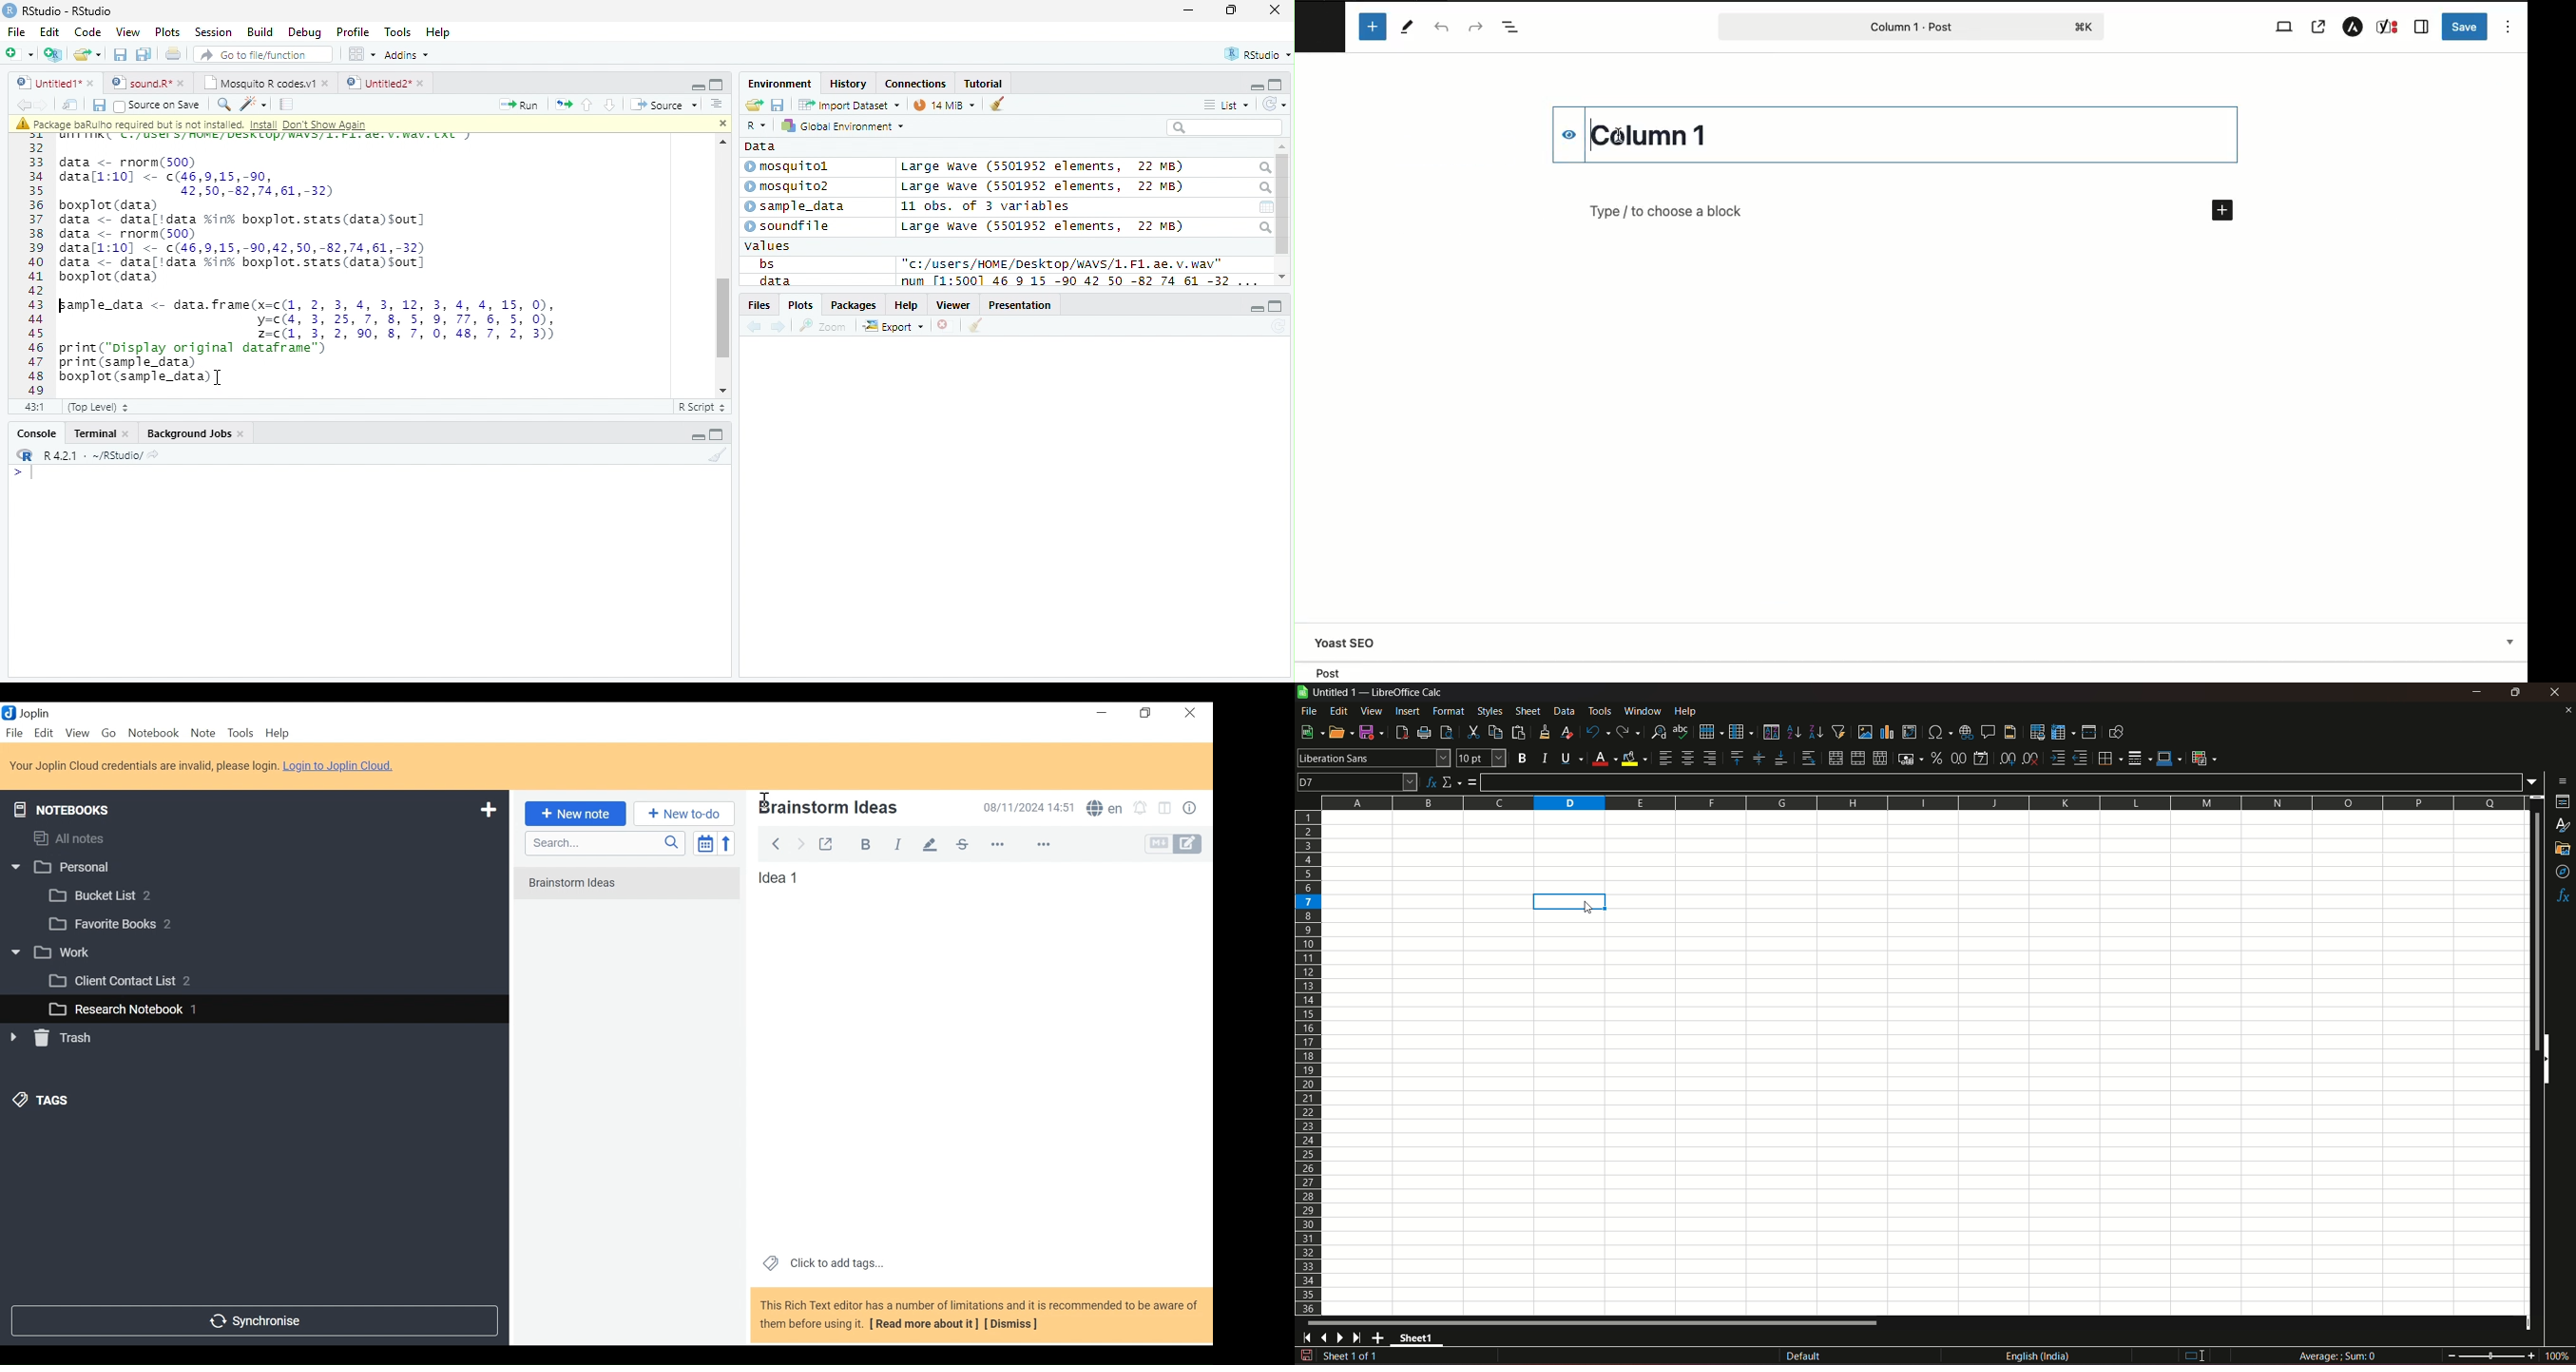 Image resolution: width=2576 pixels, height=1372 pixels. I want to click on Global Environment, so click(840, 125).